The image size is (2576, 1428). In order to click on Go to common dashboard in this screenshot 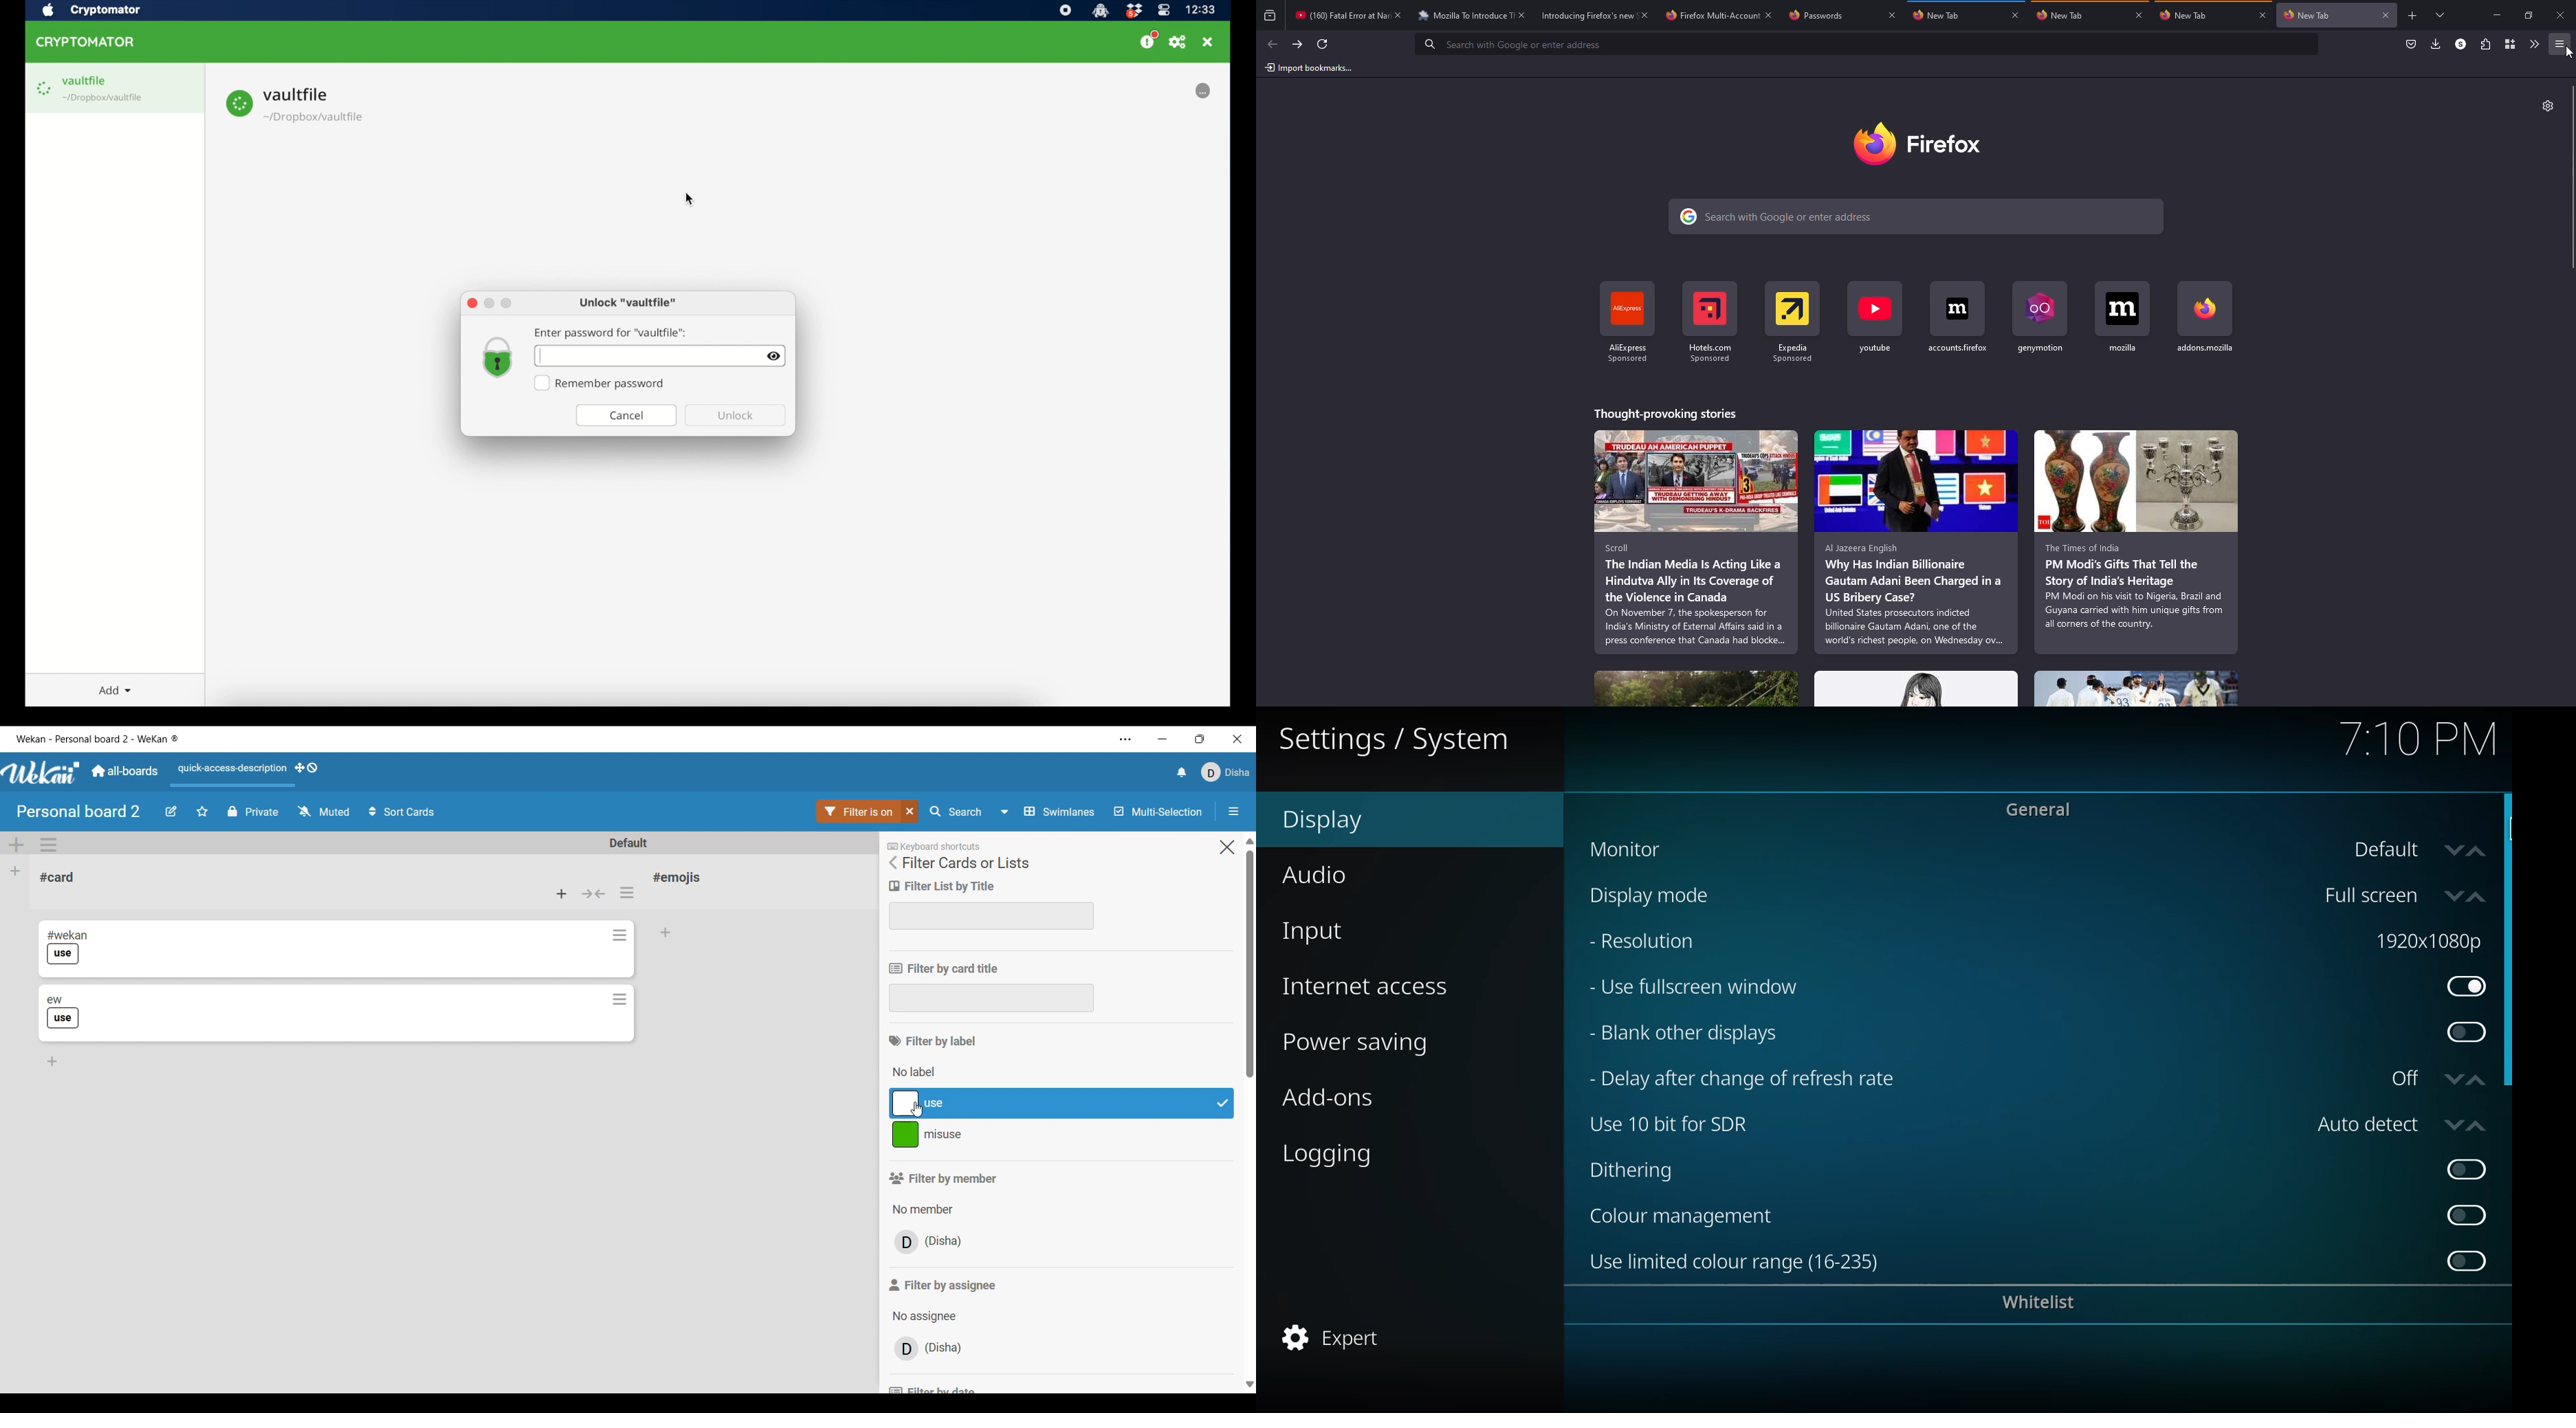, I will do `click(125, 771)`.